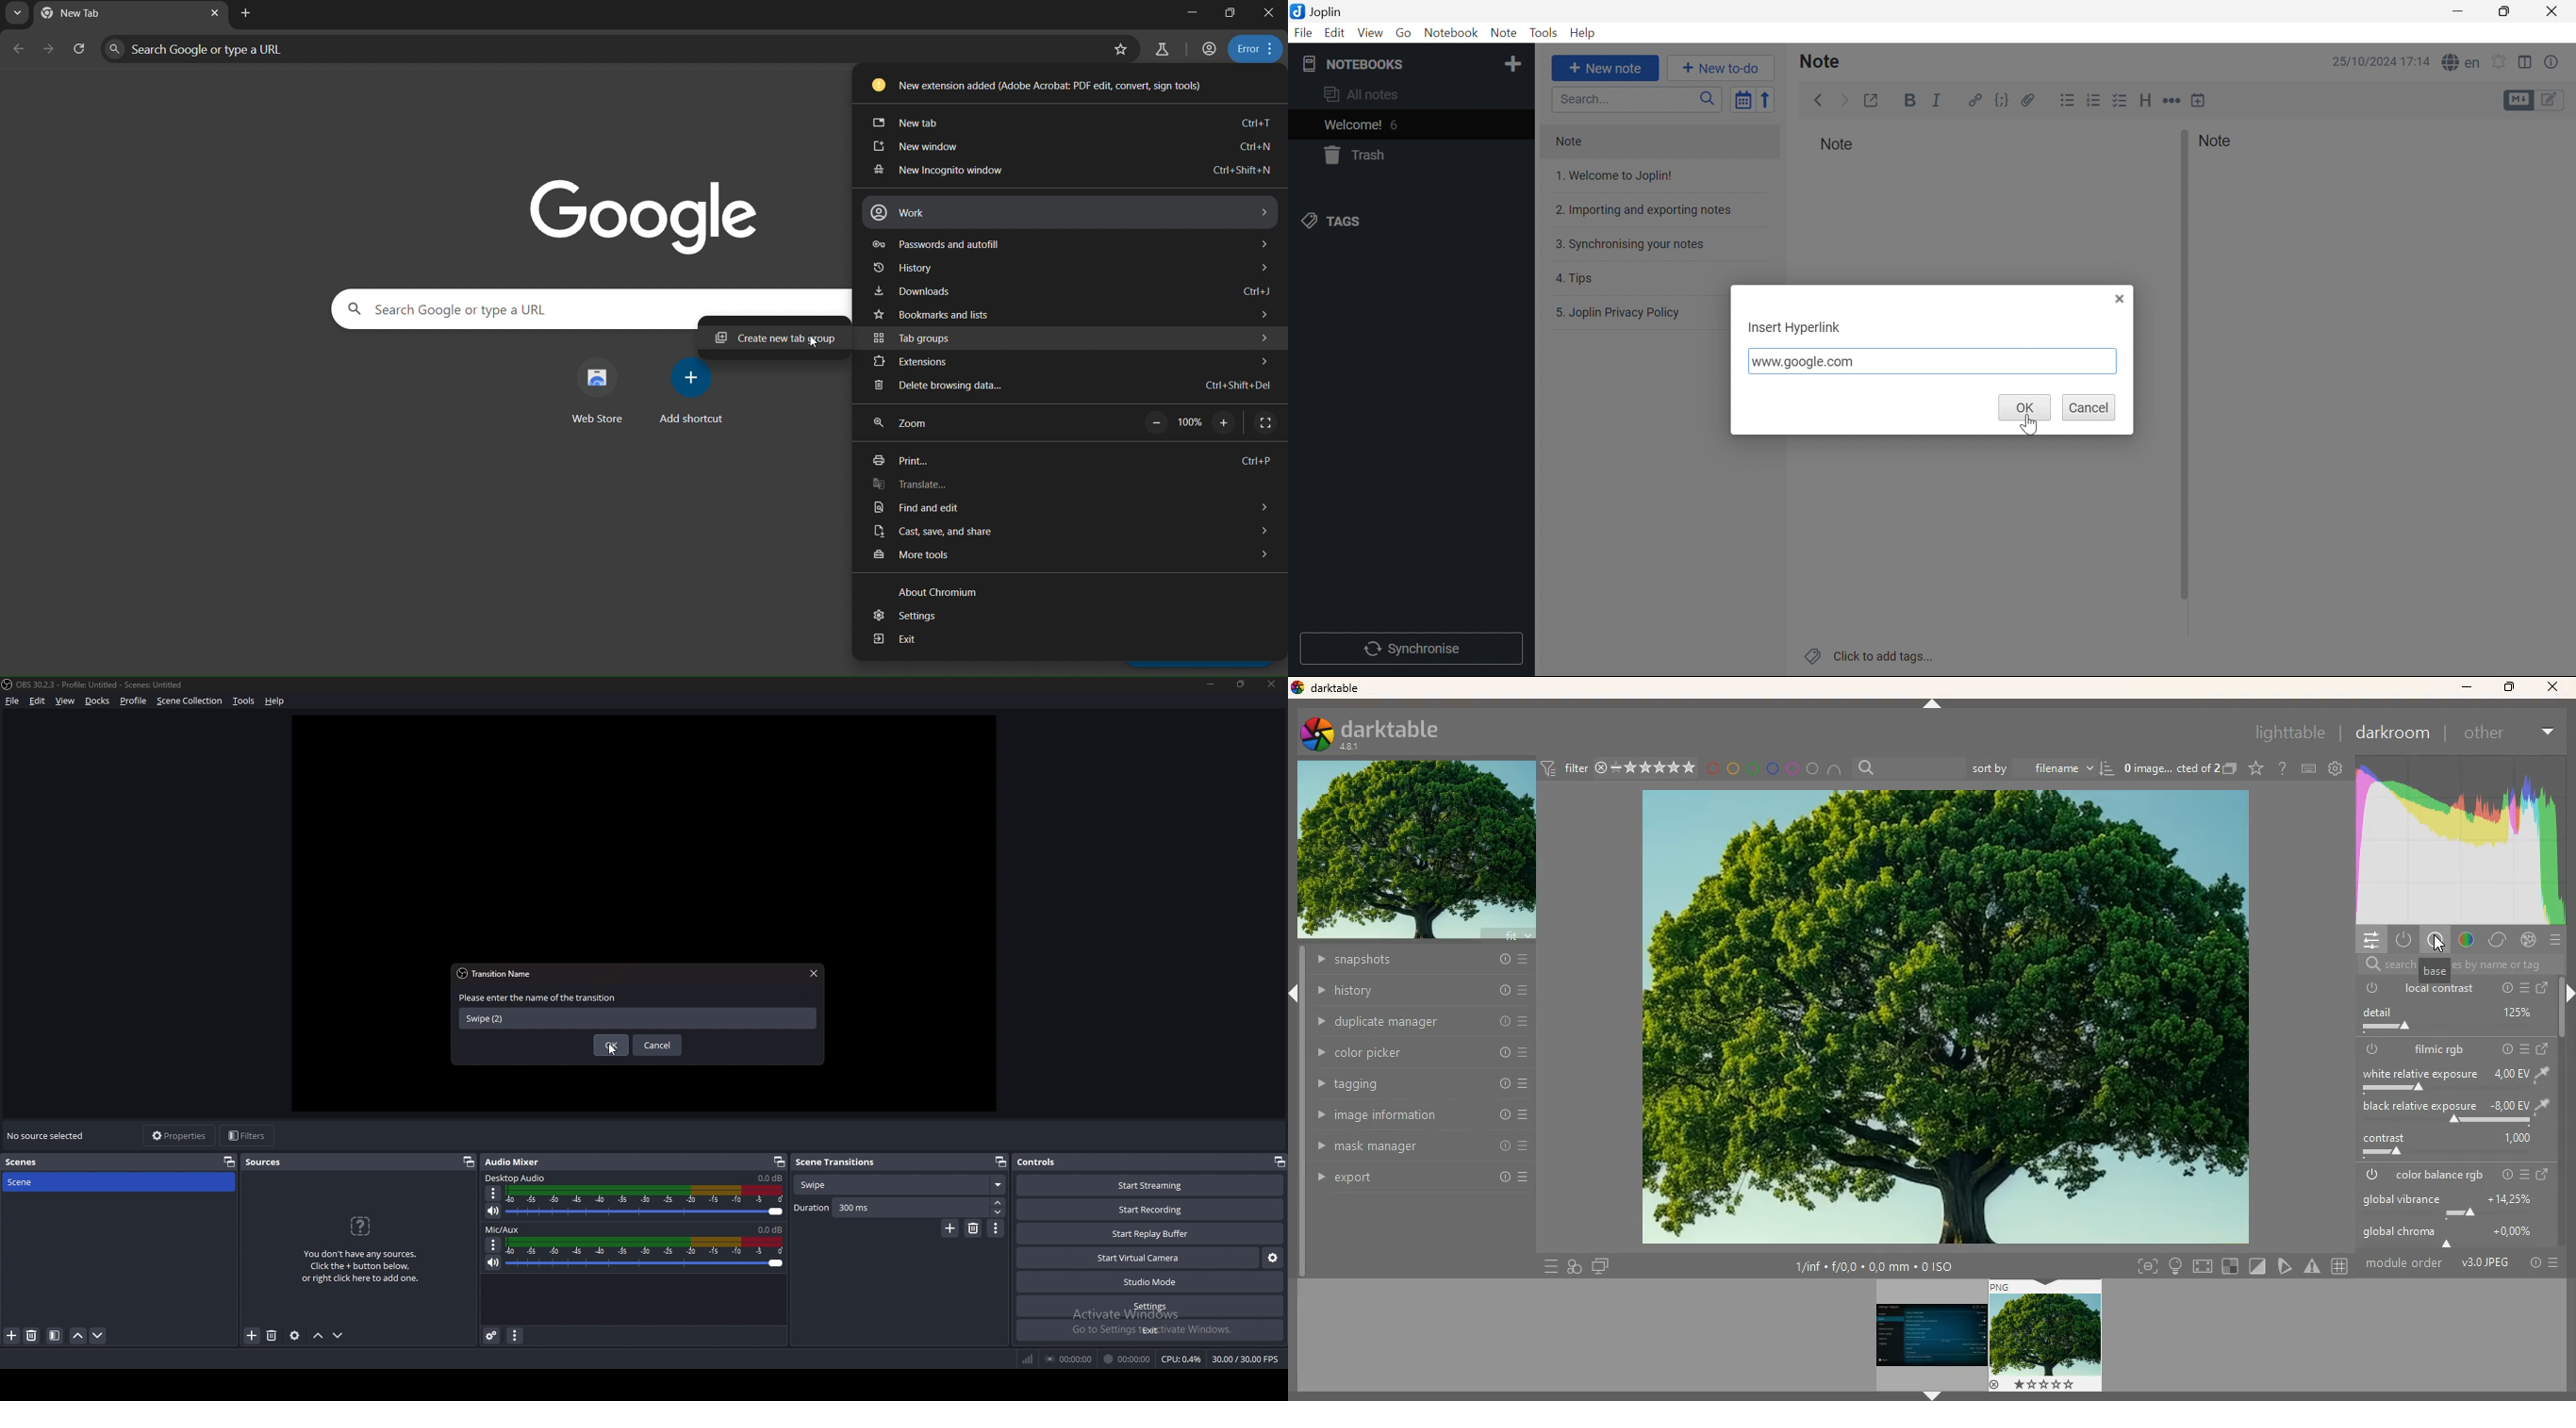  What do you see at coordinates (1423, 990) in the screenshot?
I see `history` at bounding box center [1423, 990].